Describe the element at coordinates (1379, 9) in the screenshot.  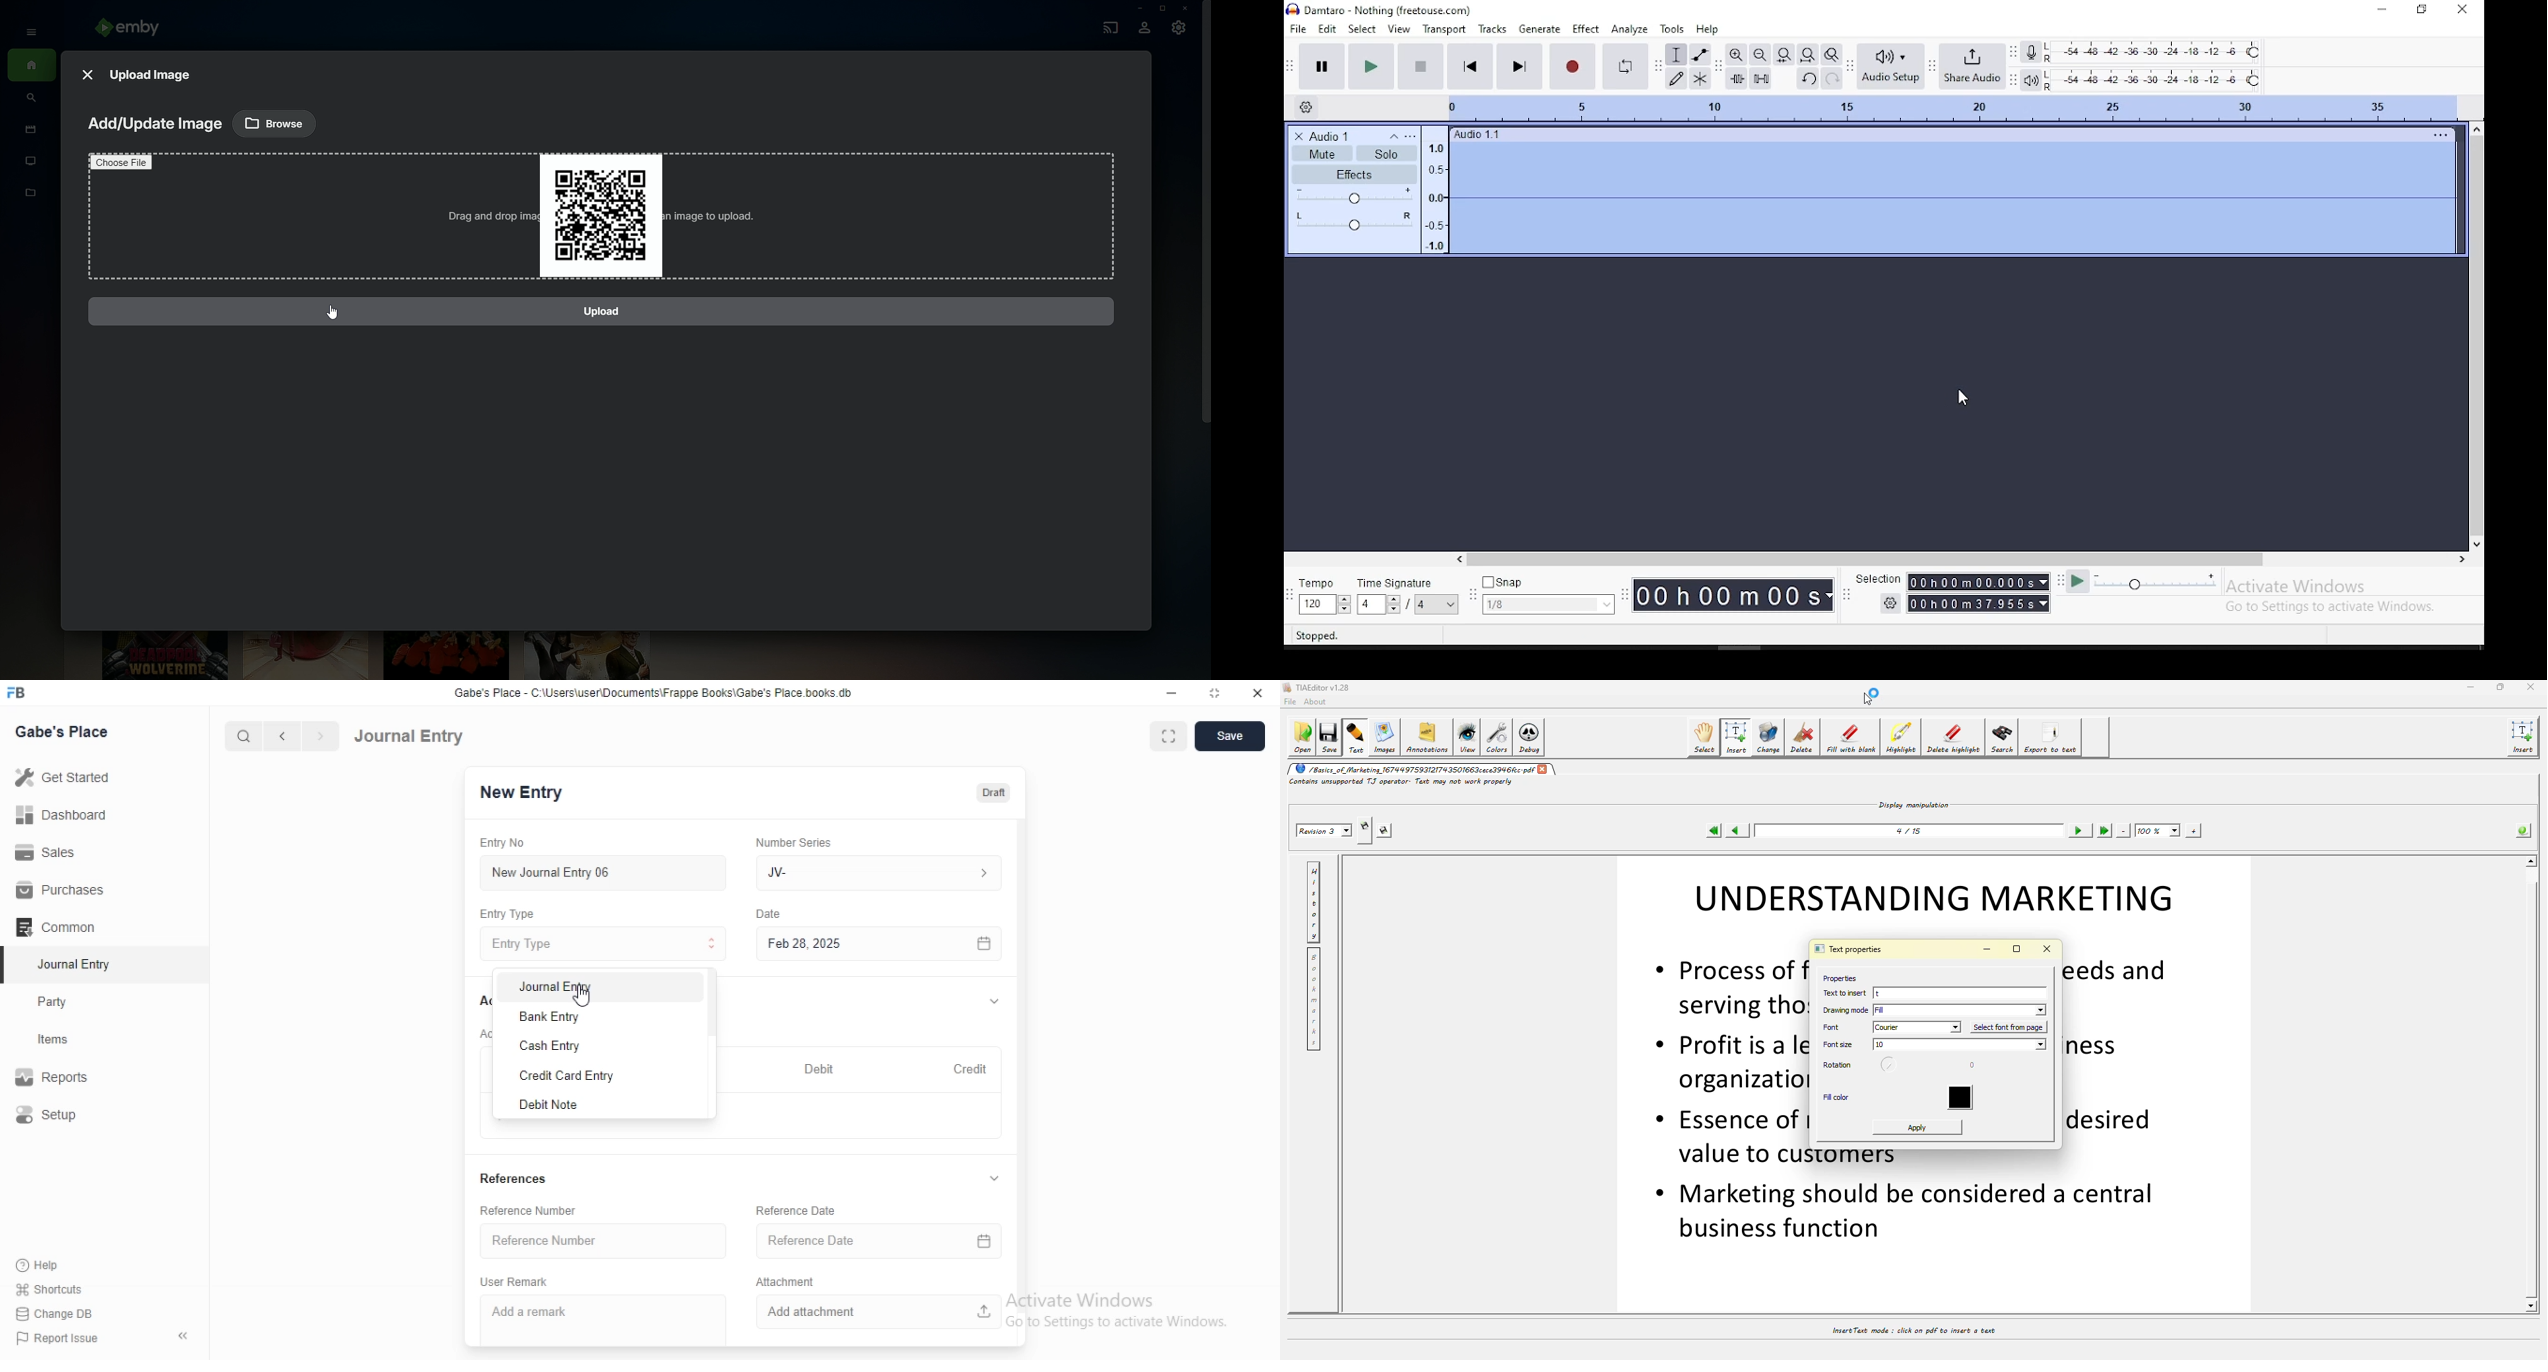
I see `icon and file name` at that location.